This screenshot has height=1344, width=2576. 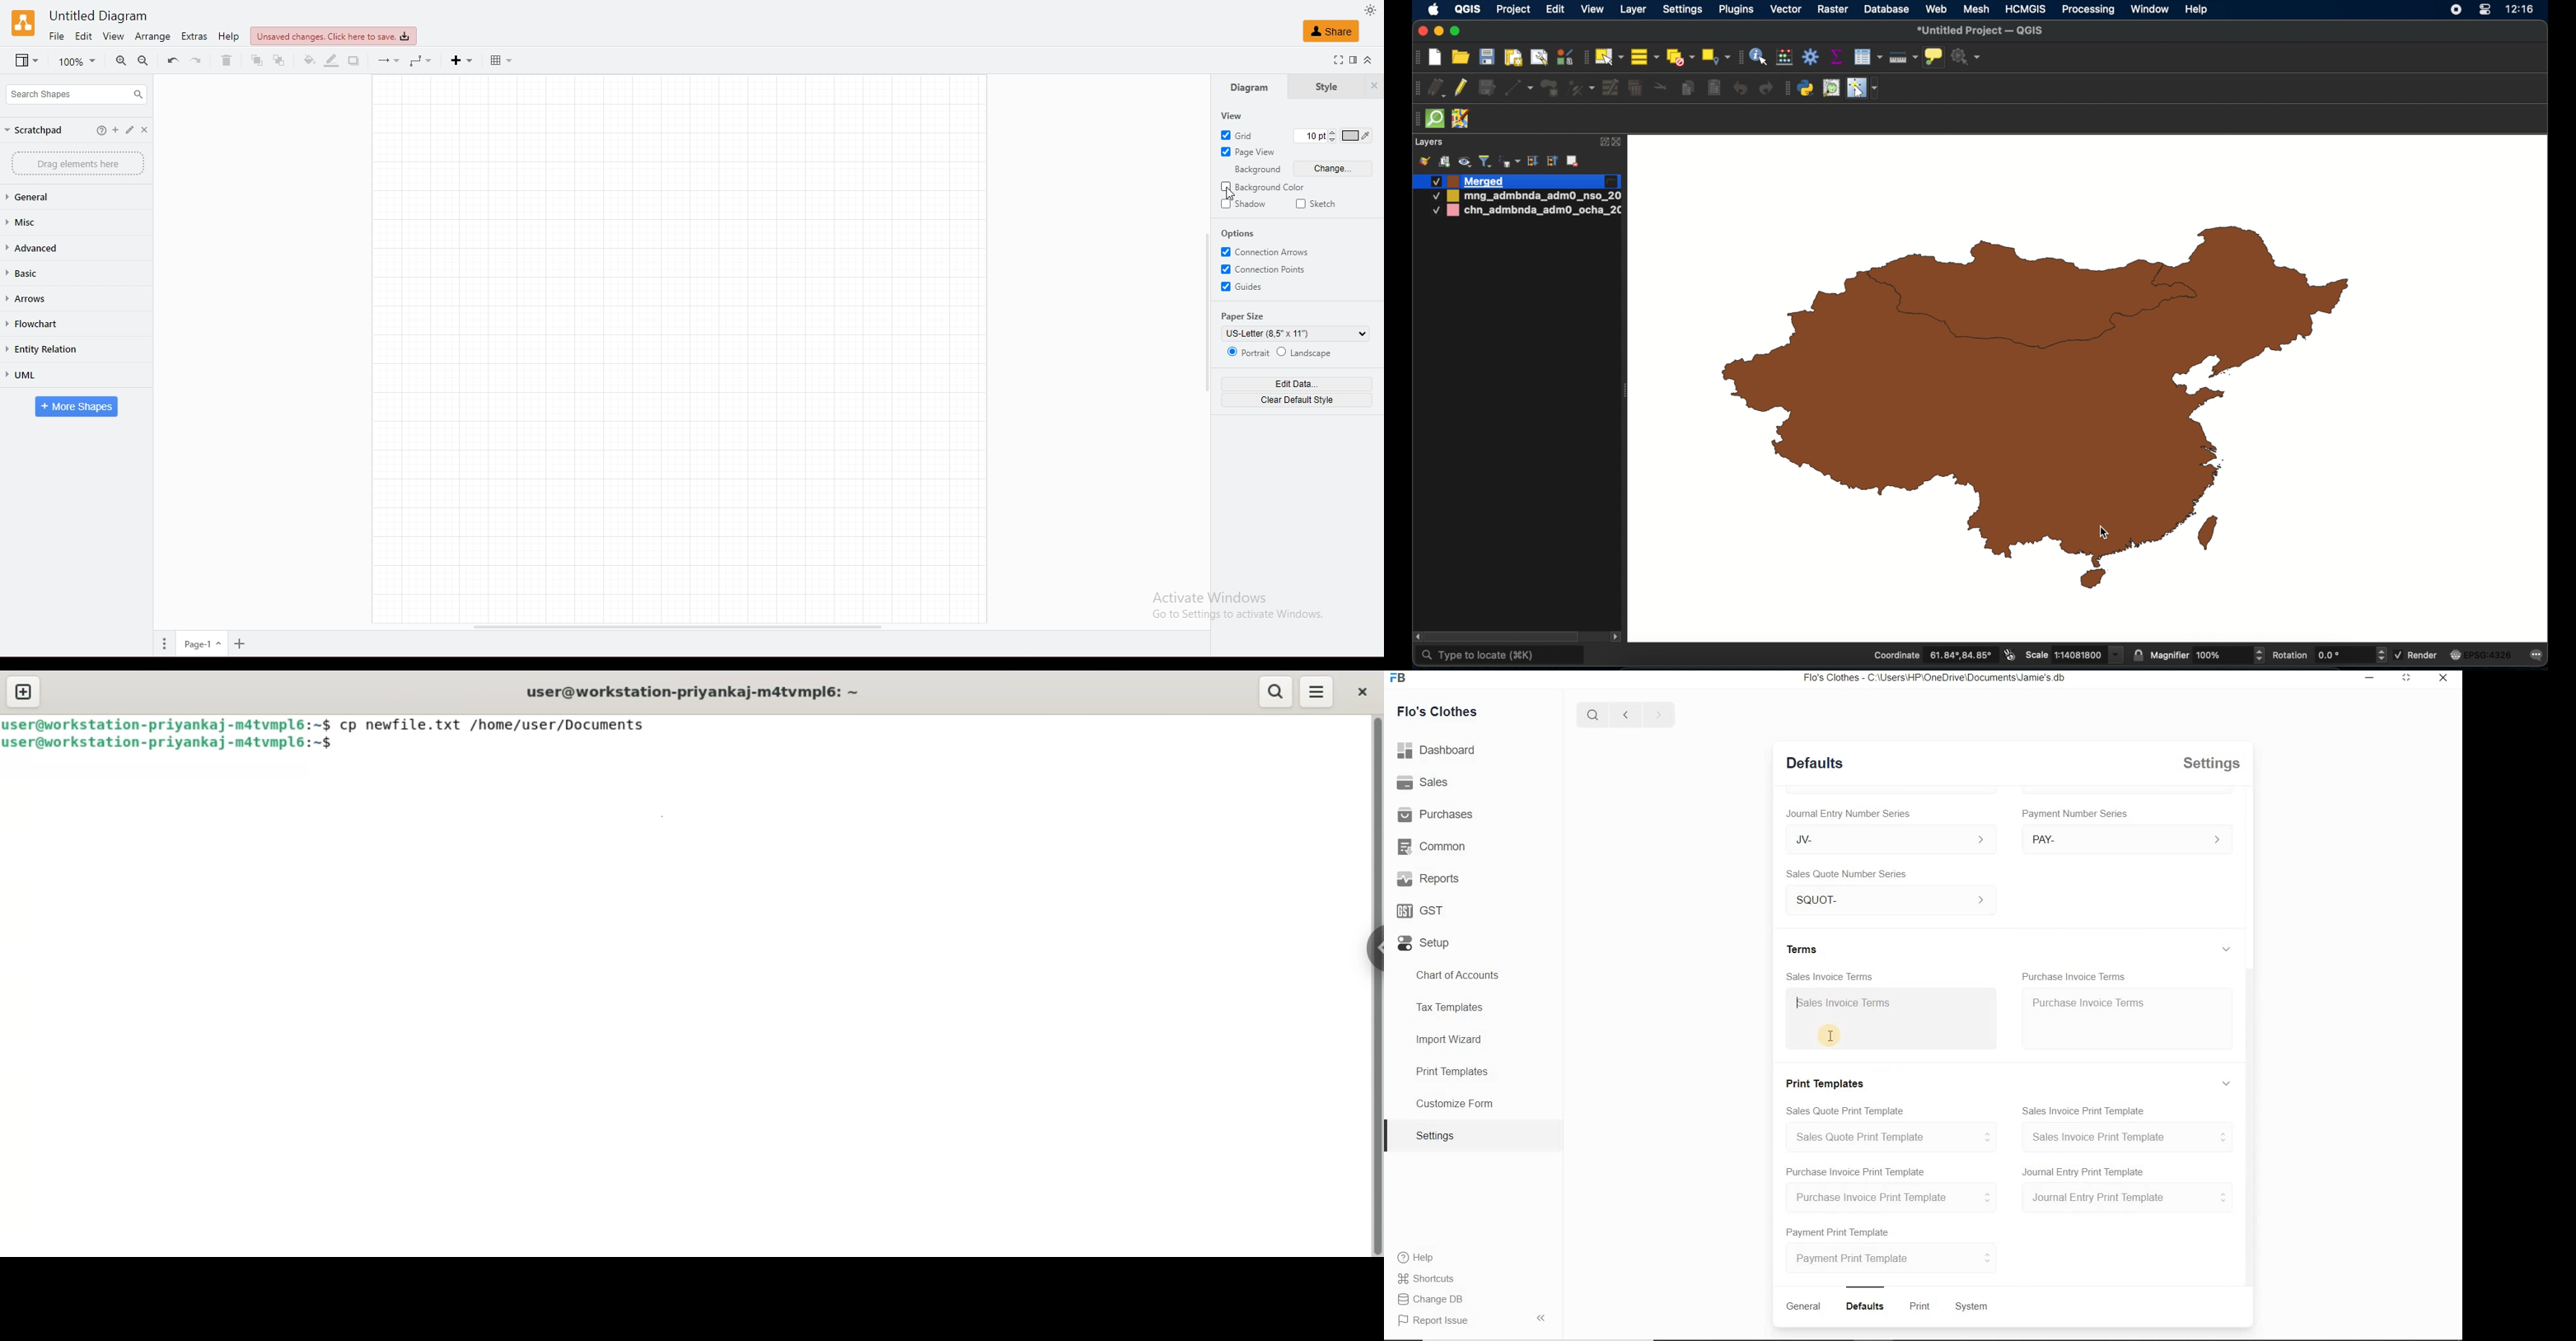 What do you see at coordinates (1473, 1071) in the screenshot?
I see `Print Templates` at bounding box center [1473, 1071].